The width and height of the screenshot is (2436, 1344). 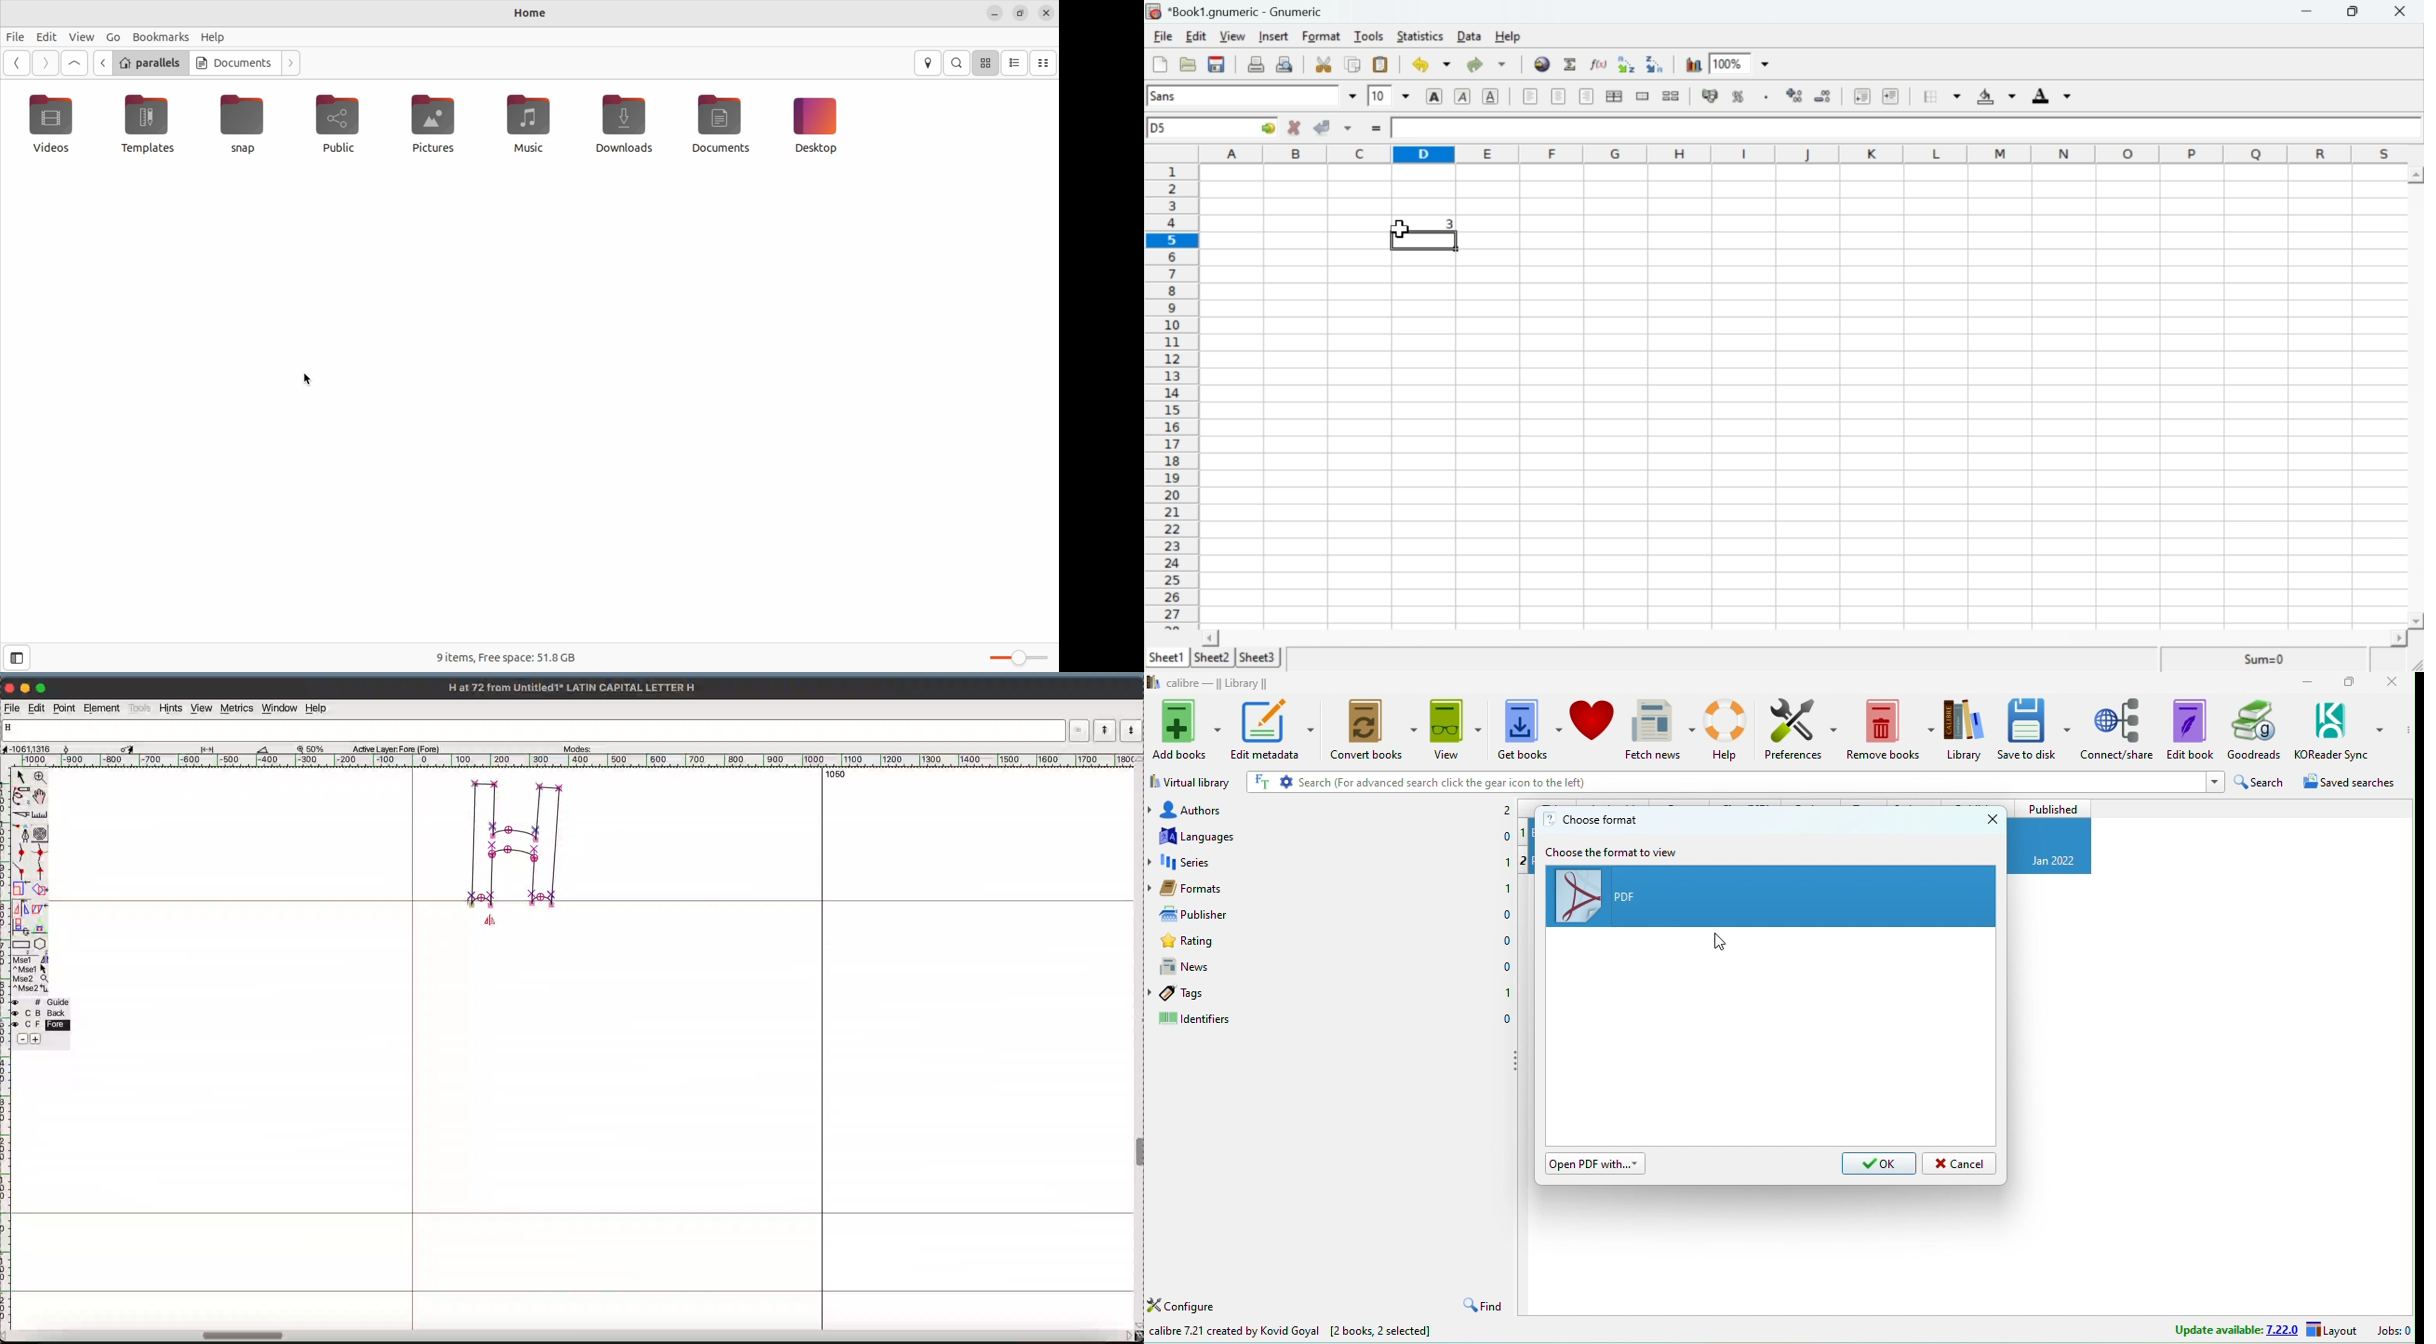 What do you see at coordinates (1572, 65) in the screenshot?
I see `Sum` at bounding box center [1572, 65].